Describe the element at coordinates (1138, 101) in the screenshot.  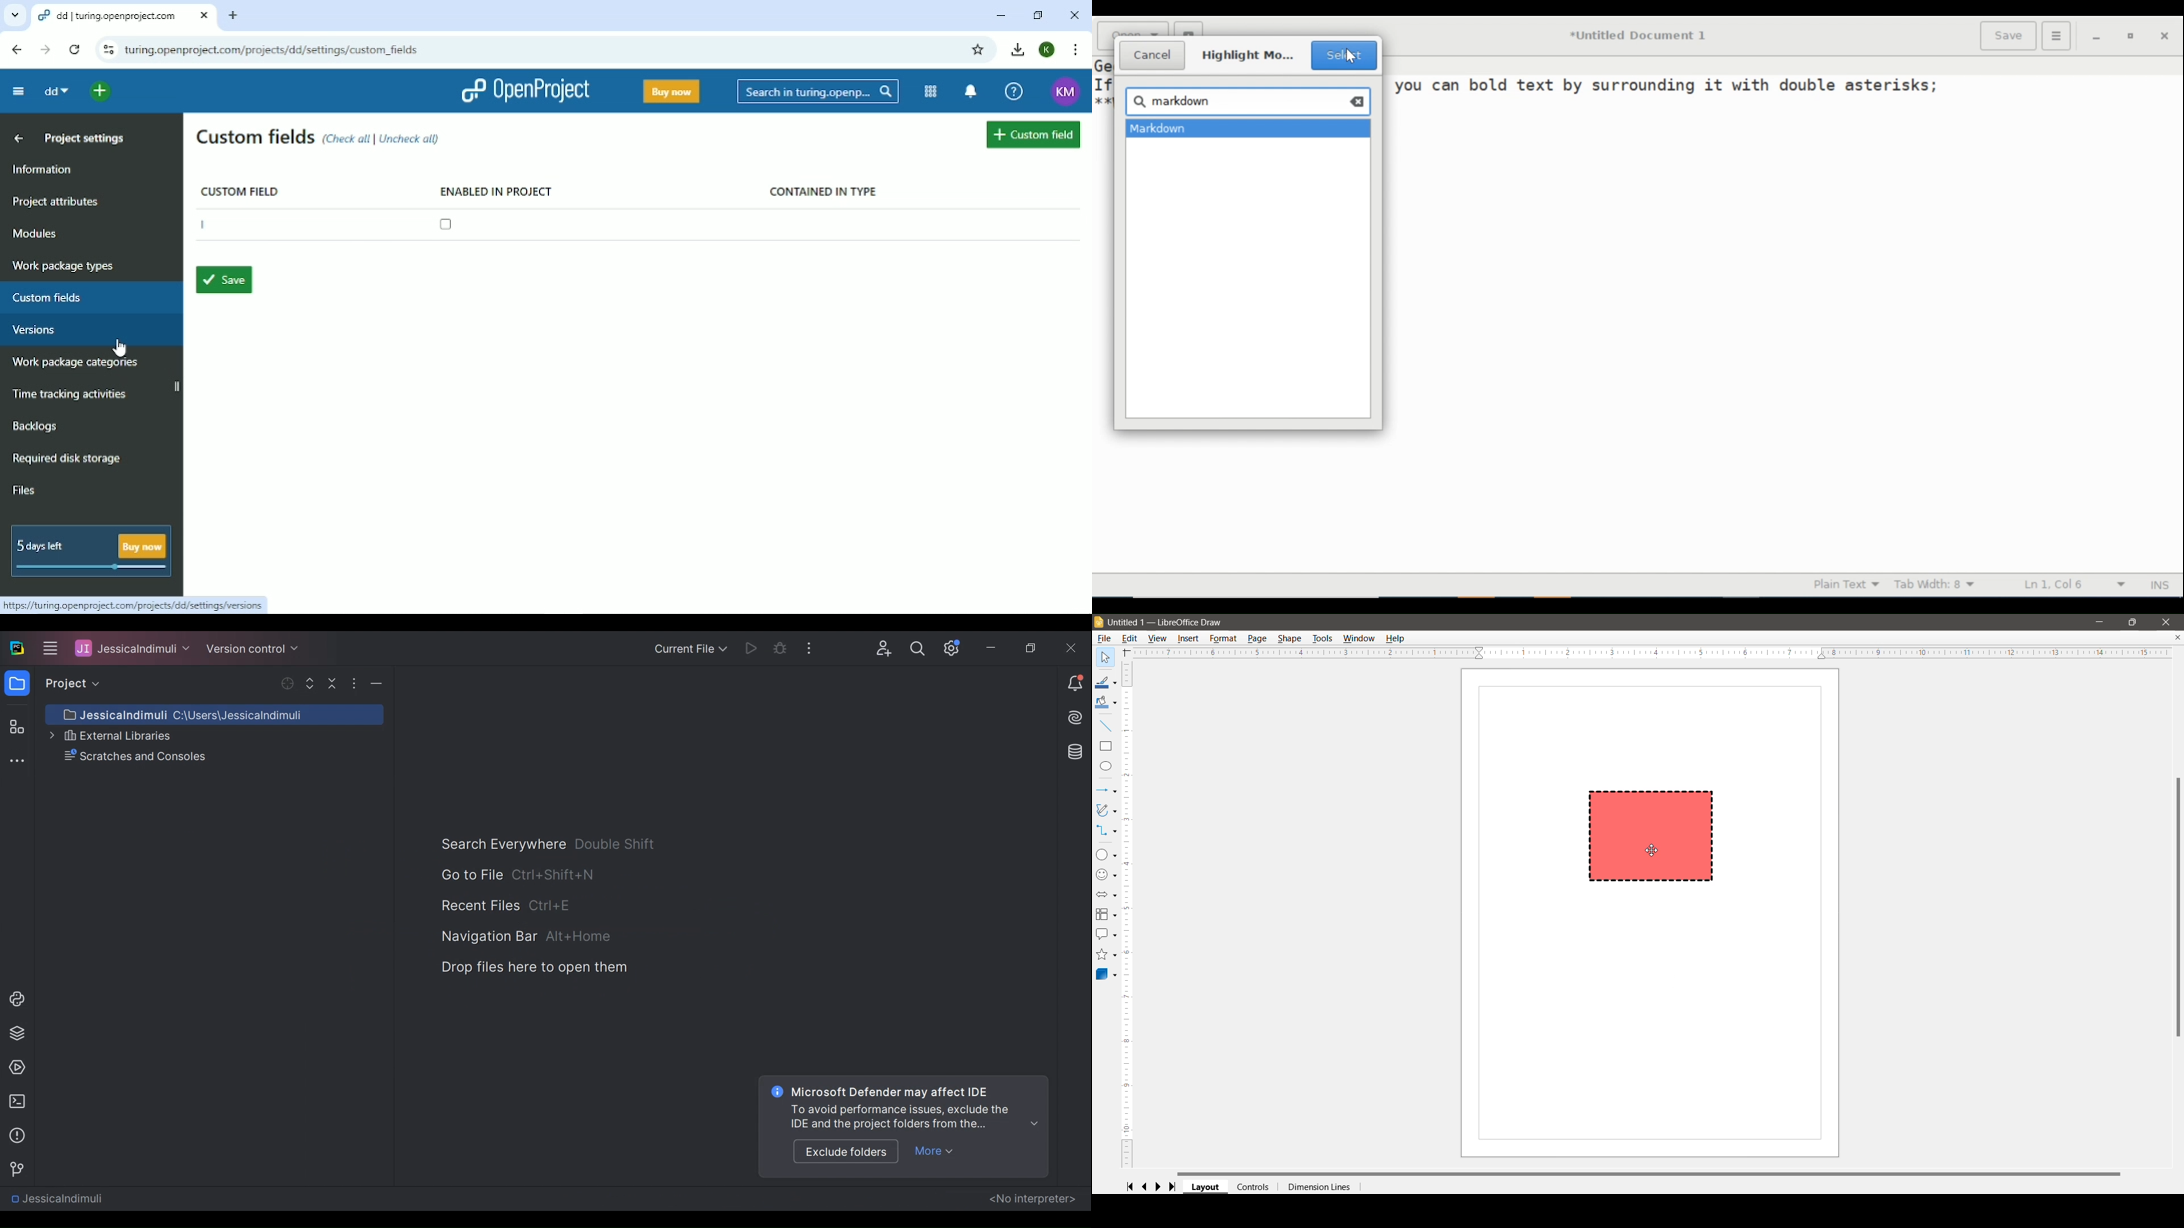
I see `search icon` at that location.